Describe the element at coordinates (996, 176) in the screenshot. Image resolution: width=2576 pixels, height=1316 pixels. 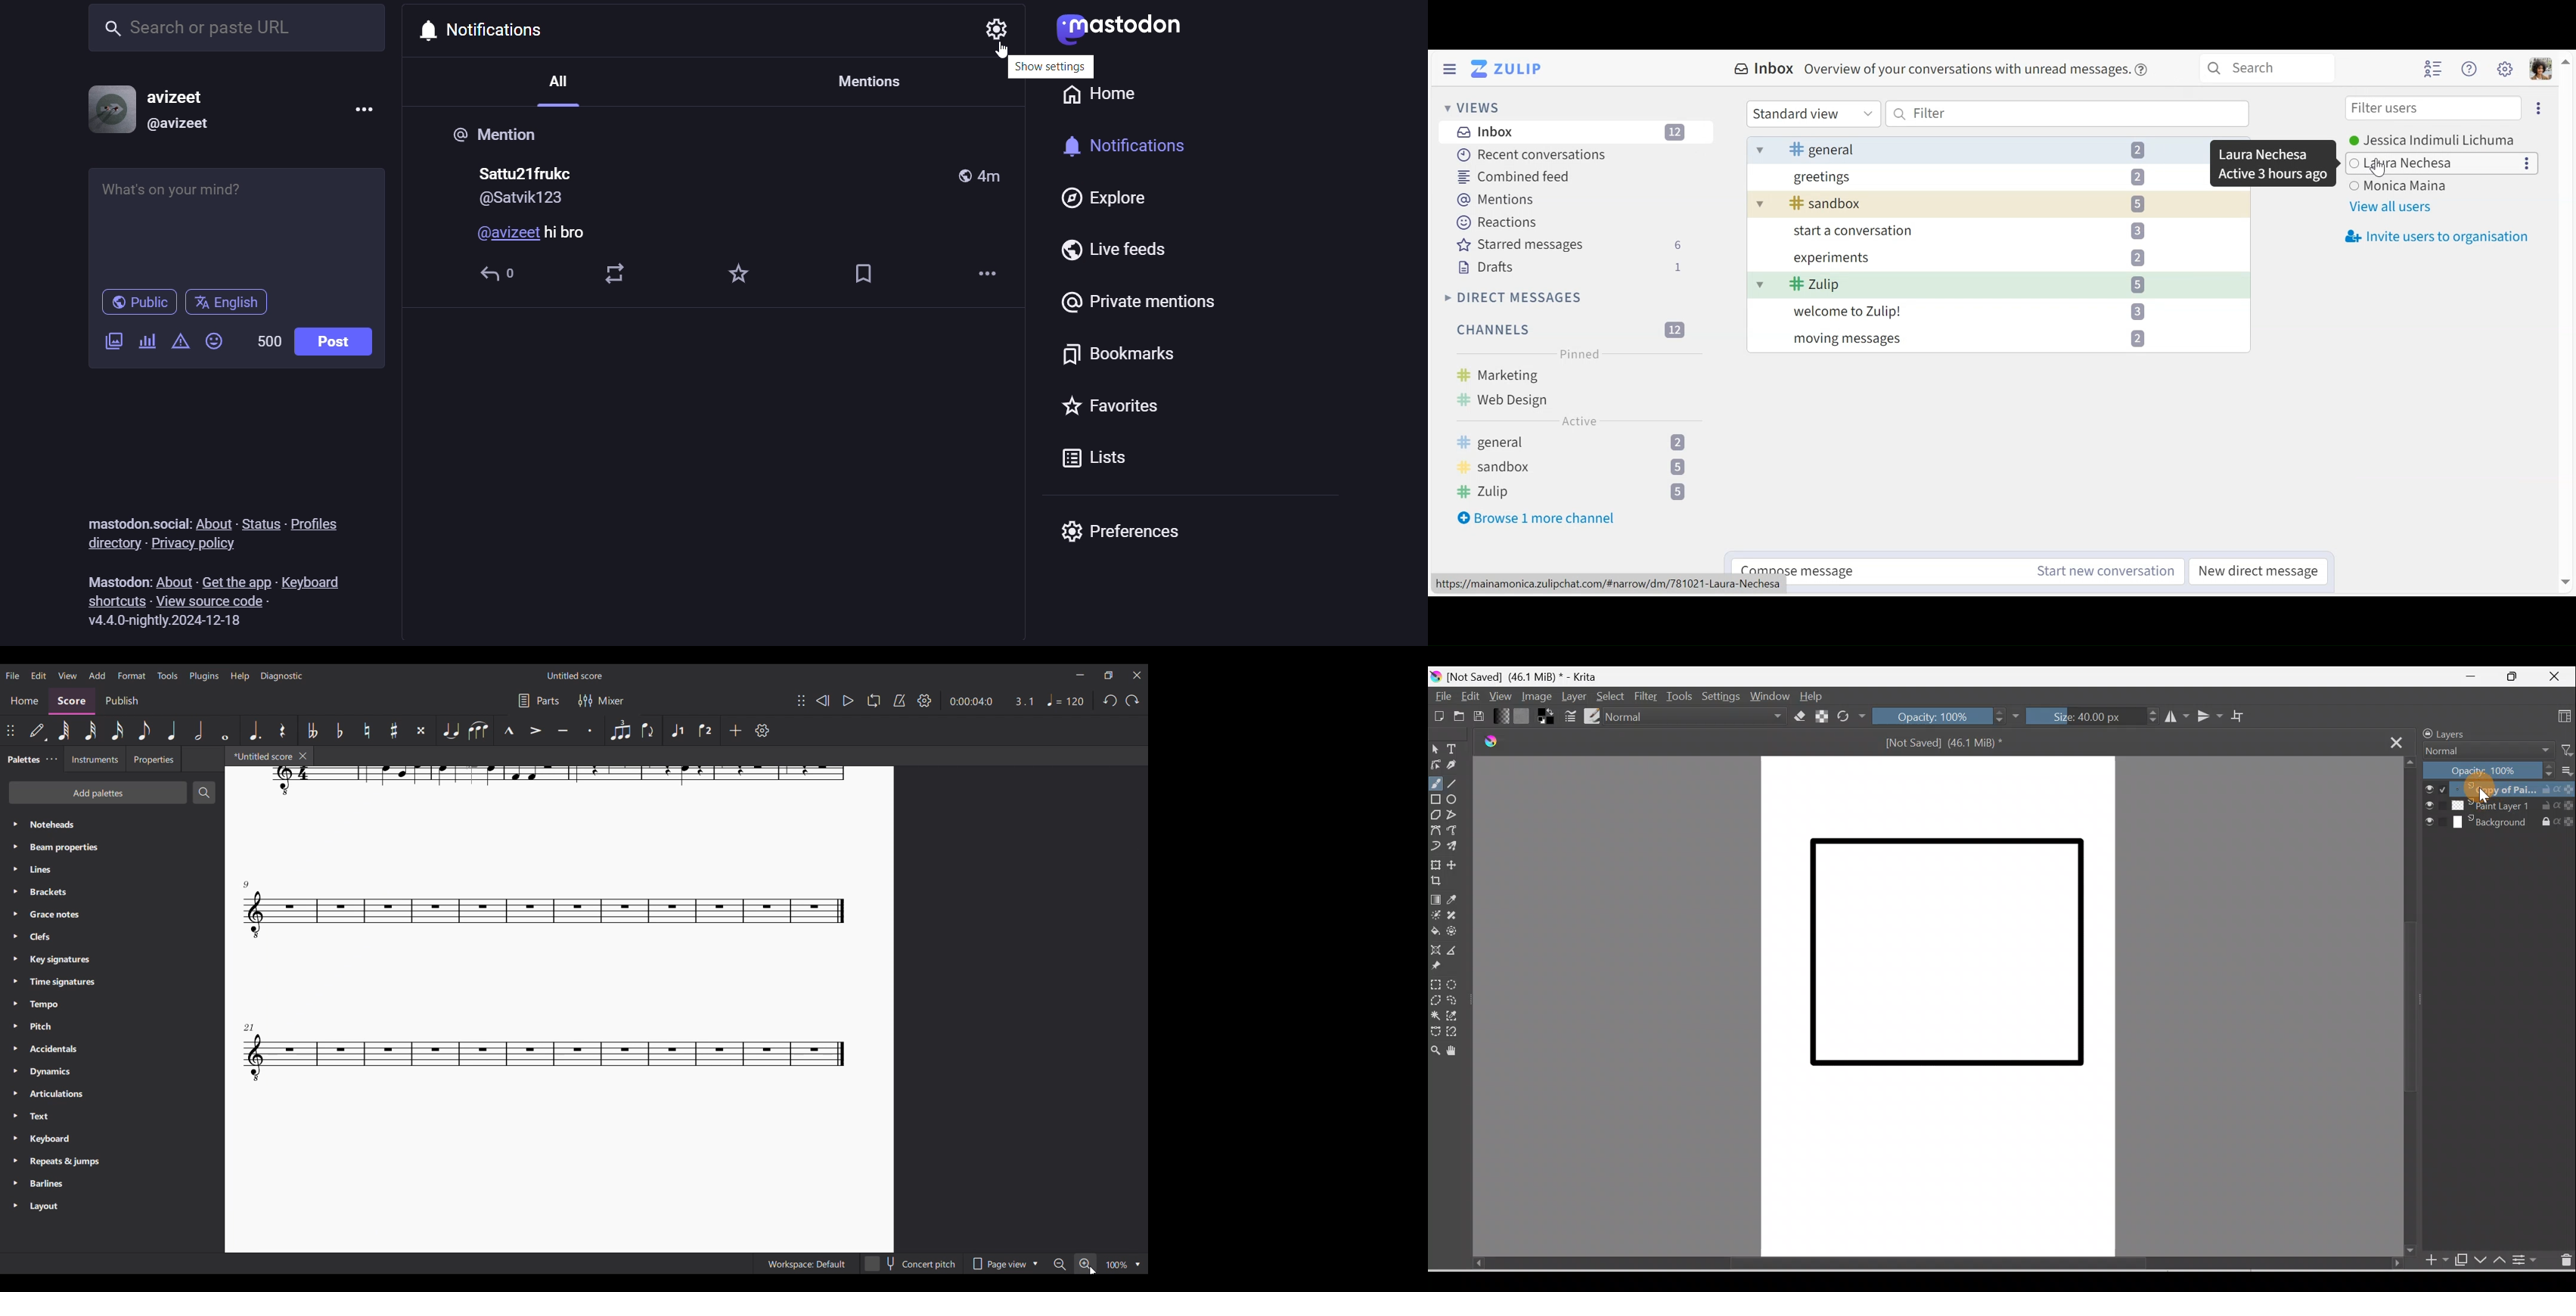
I see `4m` at that location.